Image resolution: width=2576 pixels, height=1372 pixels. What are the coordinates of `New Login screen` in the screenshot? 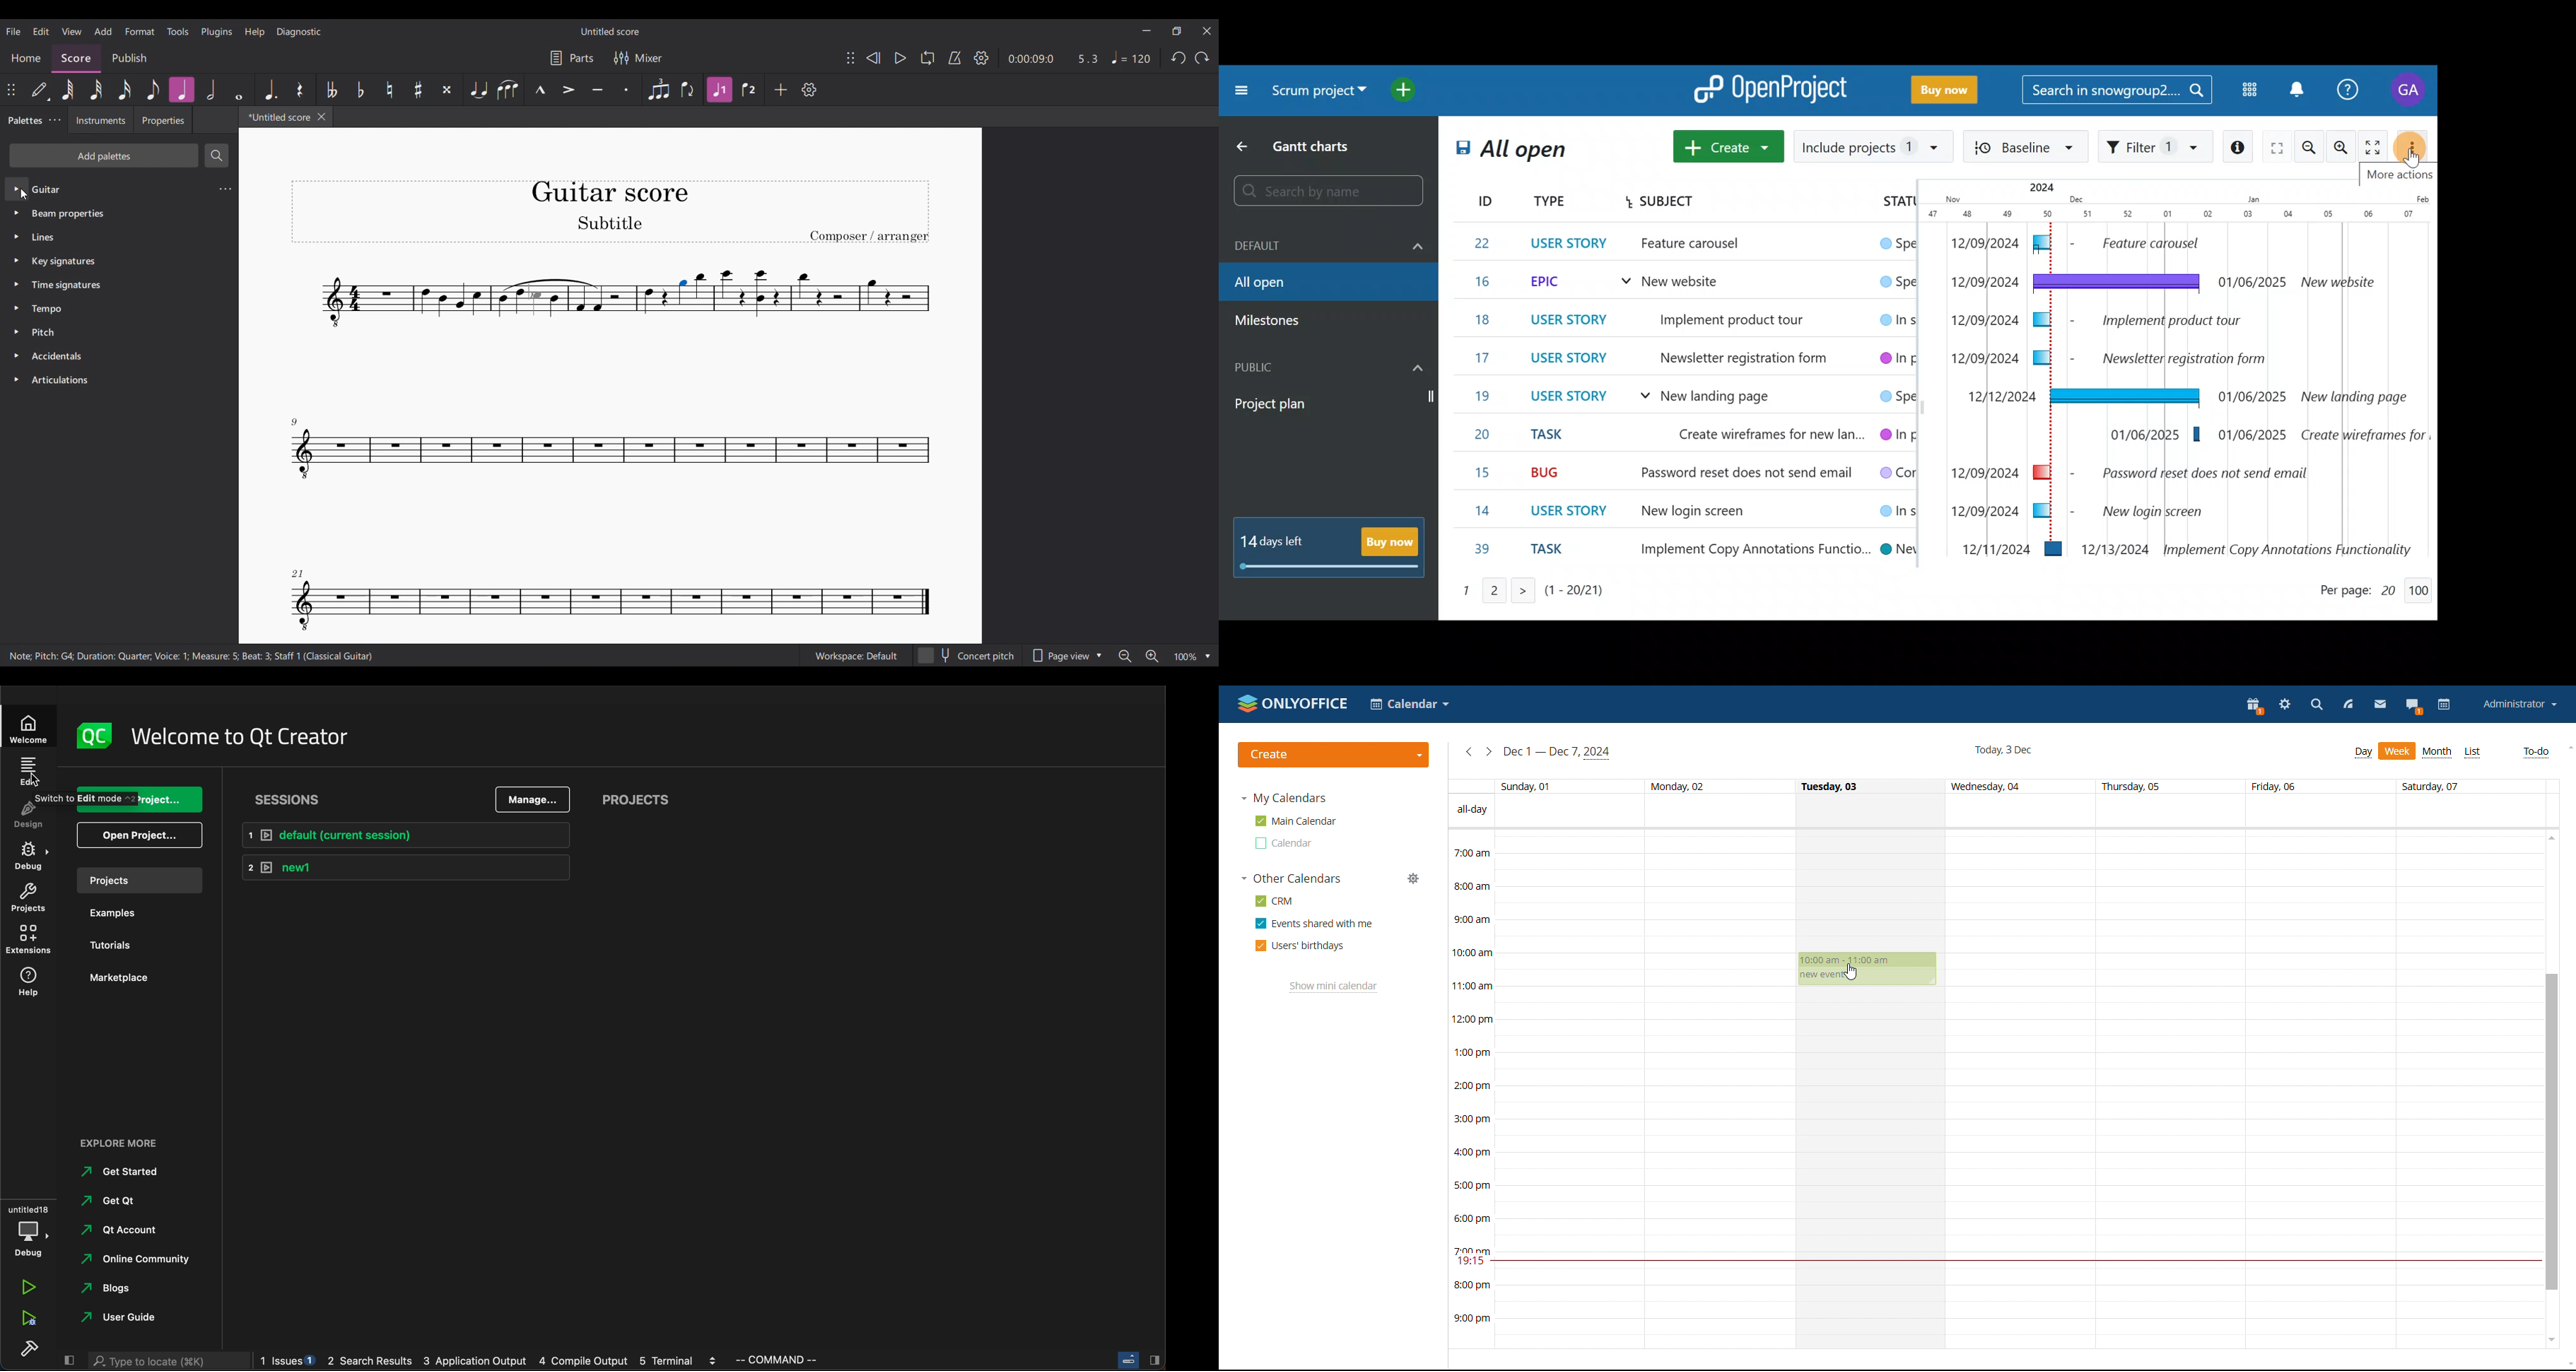 It's located at (1692, 512).